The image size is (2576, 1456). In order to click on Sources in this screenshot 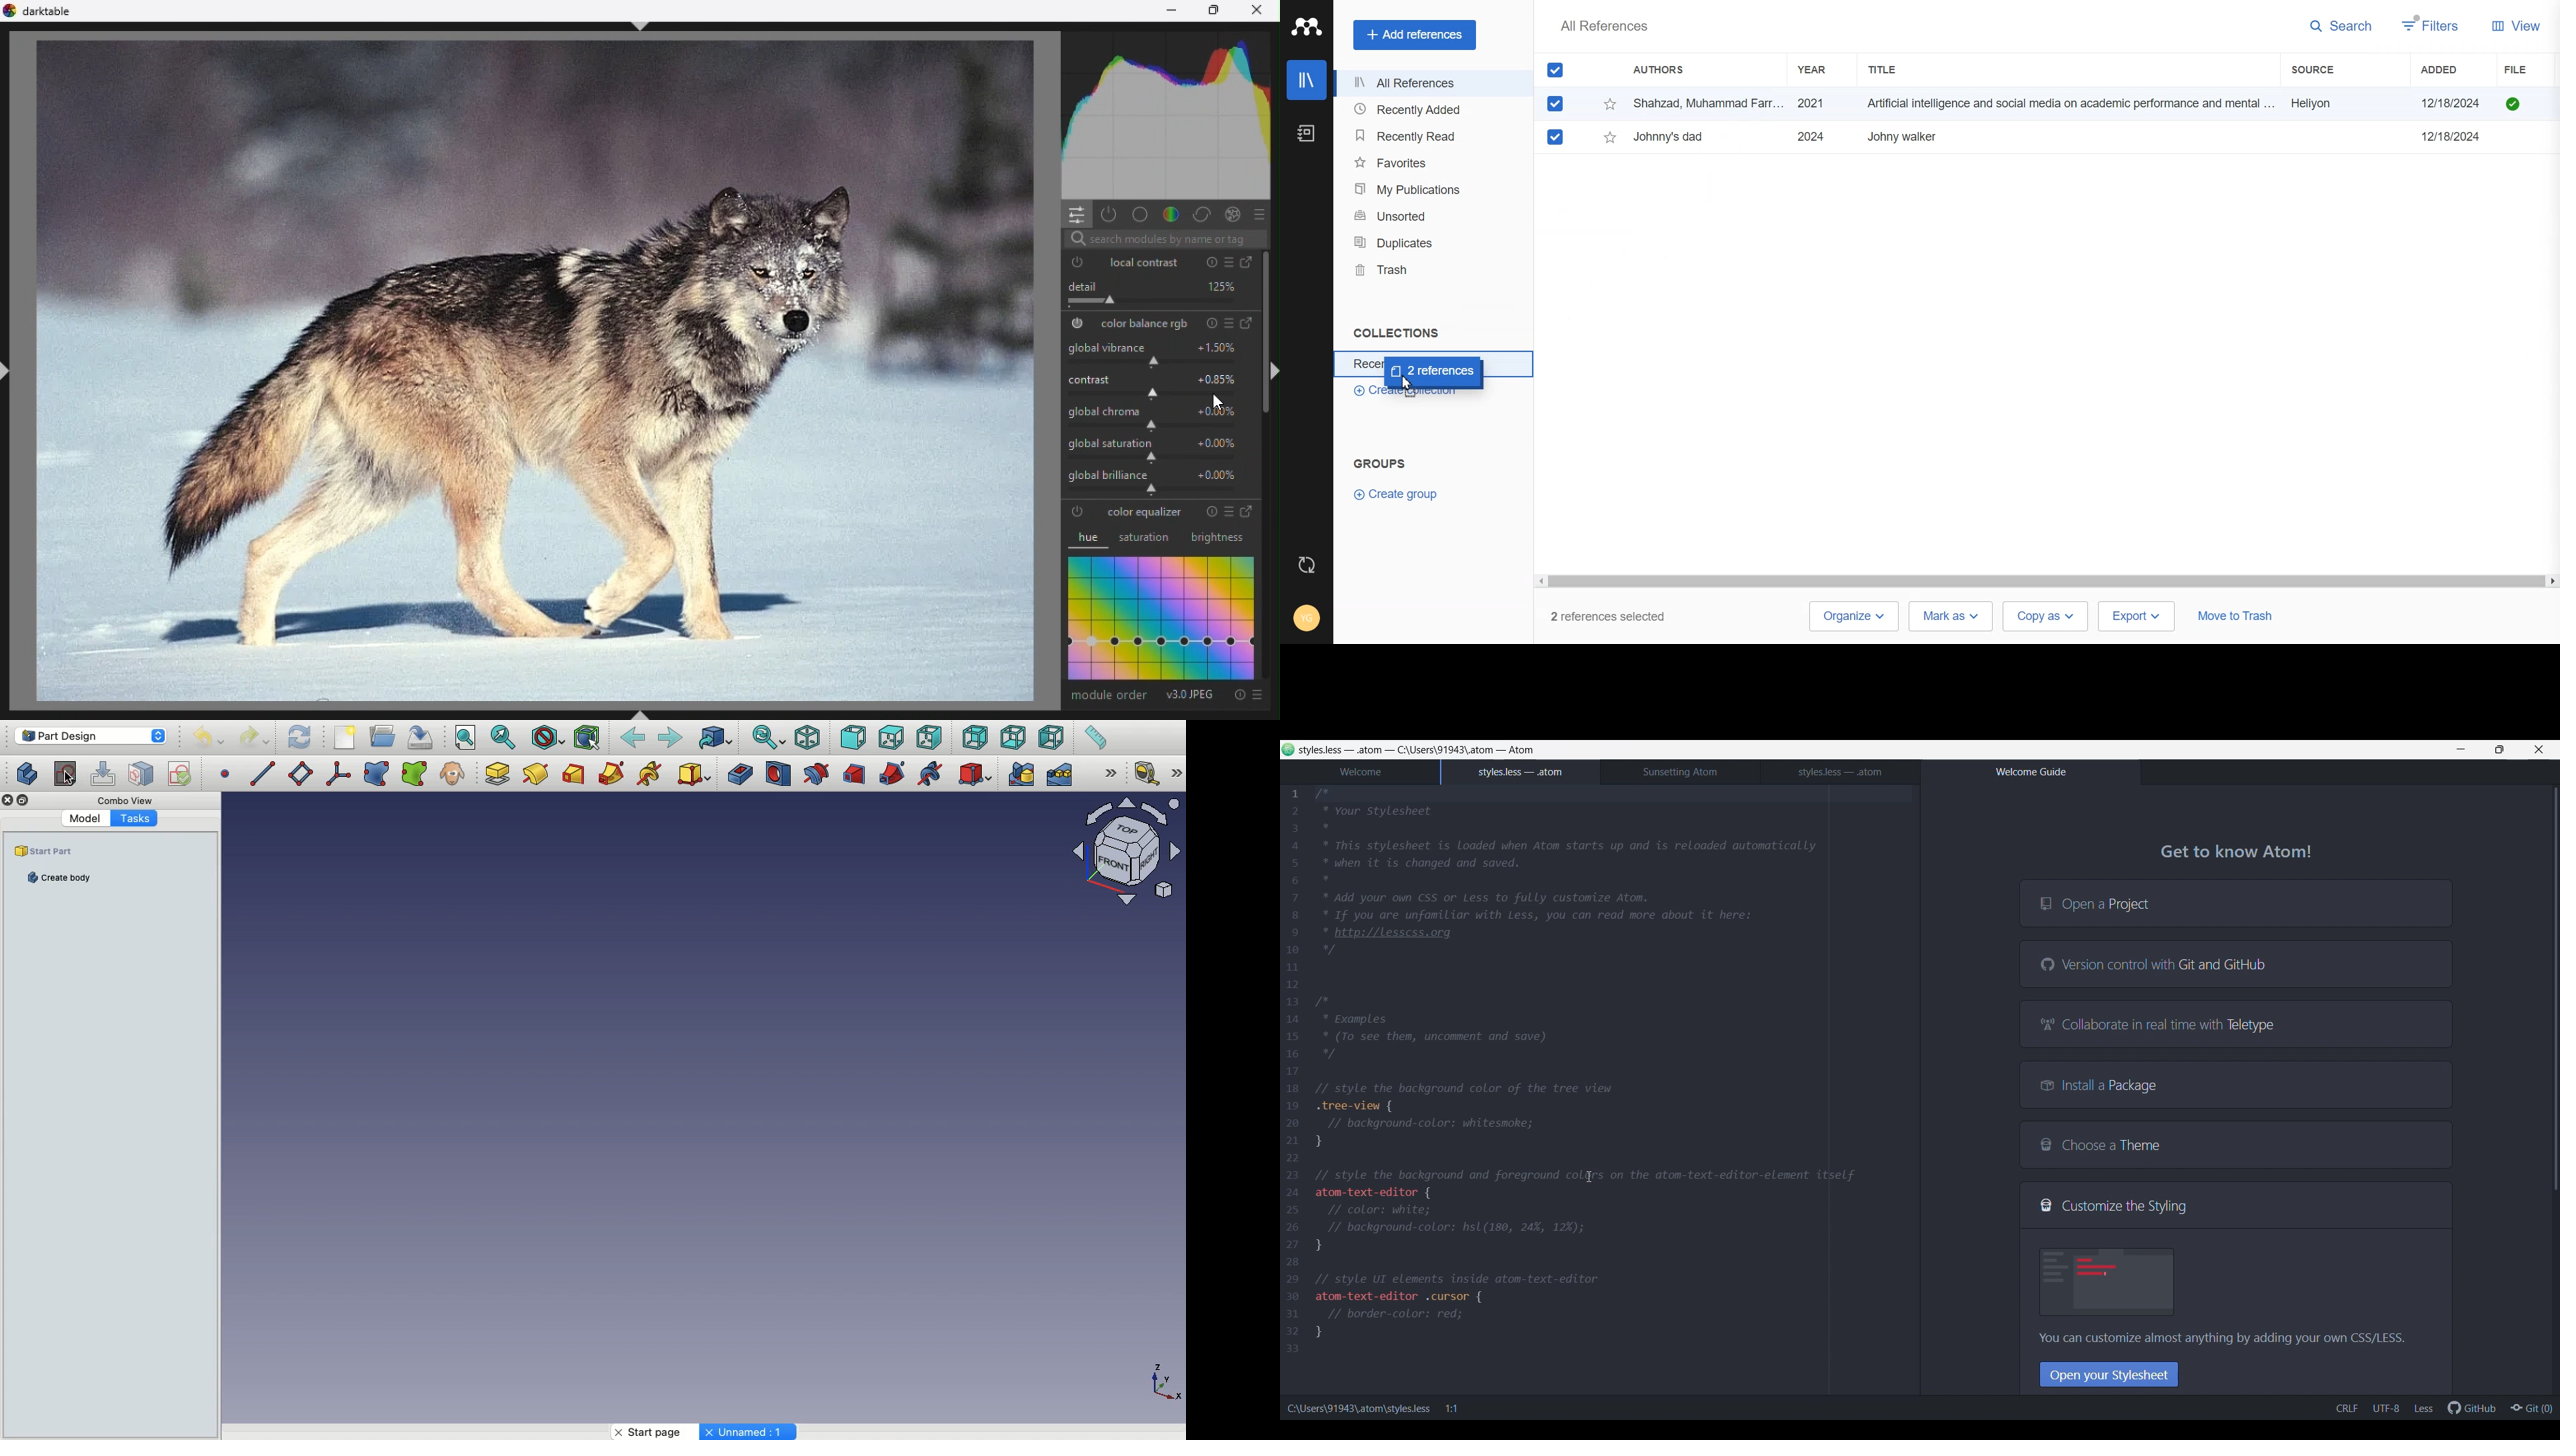, I will do `click(2328, 69)`.